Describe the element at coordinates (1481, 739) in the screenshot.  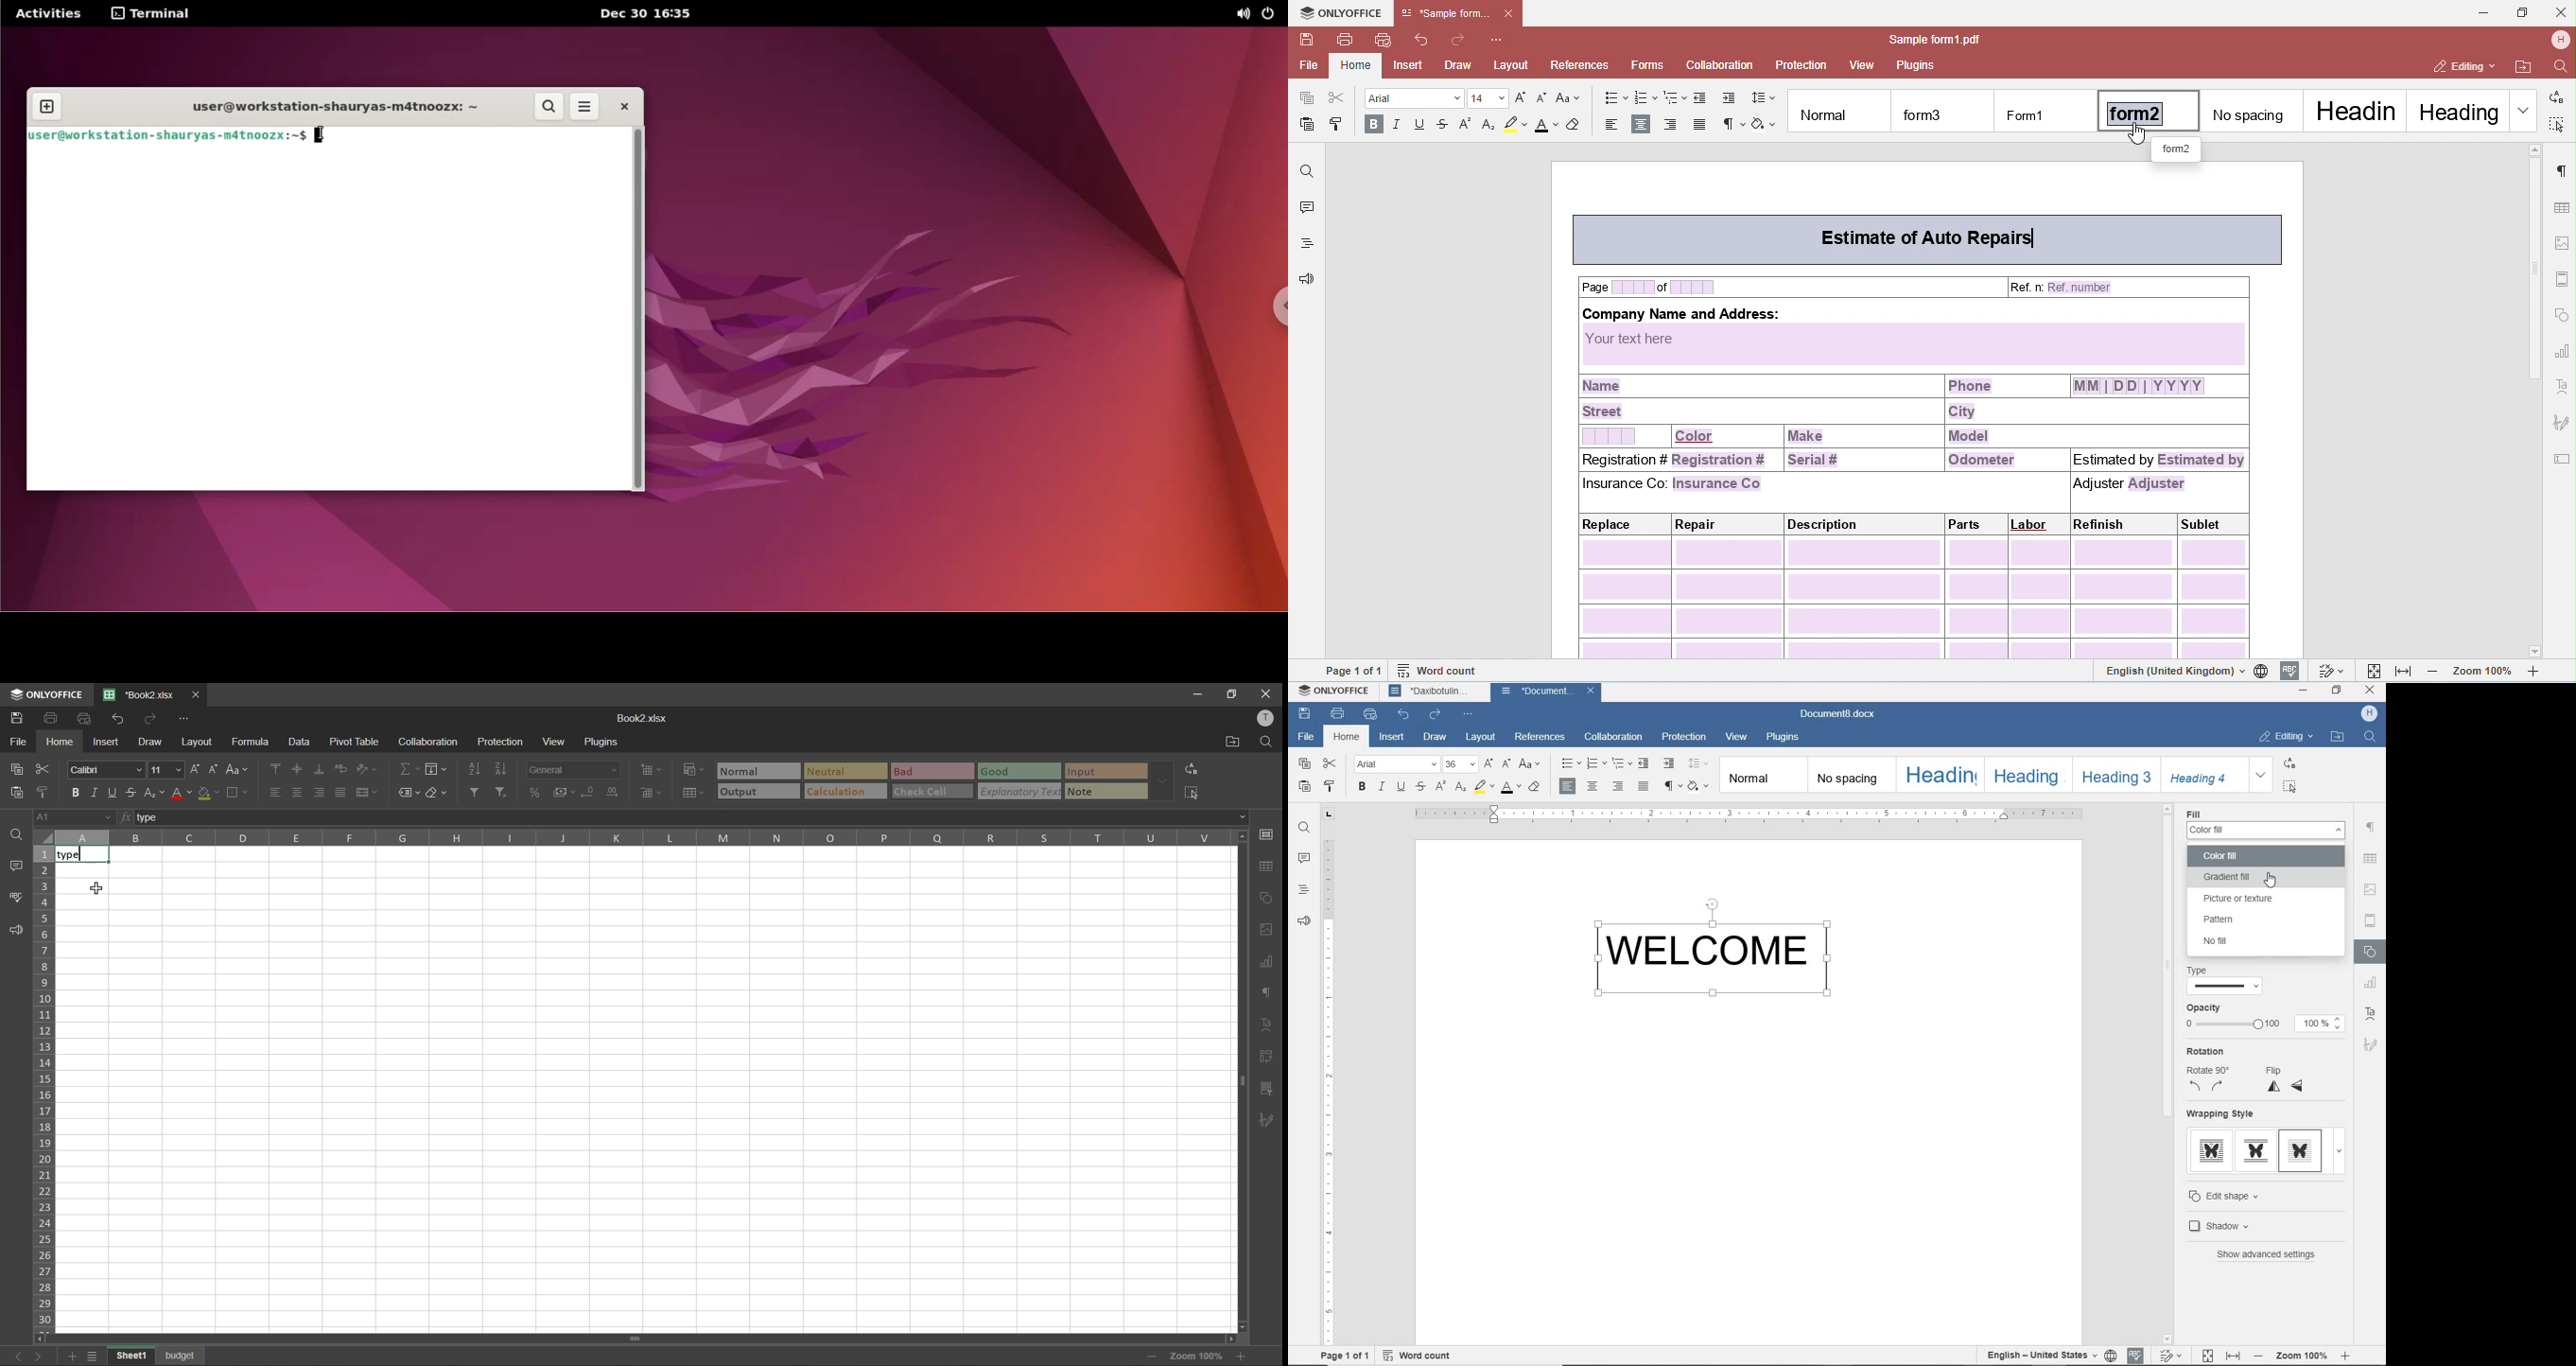
I see `LAYOUT` at that location.